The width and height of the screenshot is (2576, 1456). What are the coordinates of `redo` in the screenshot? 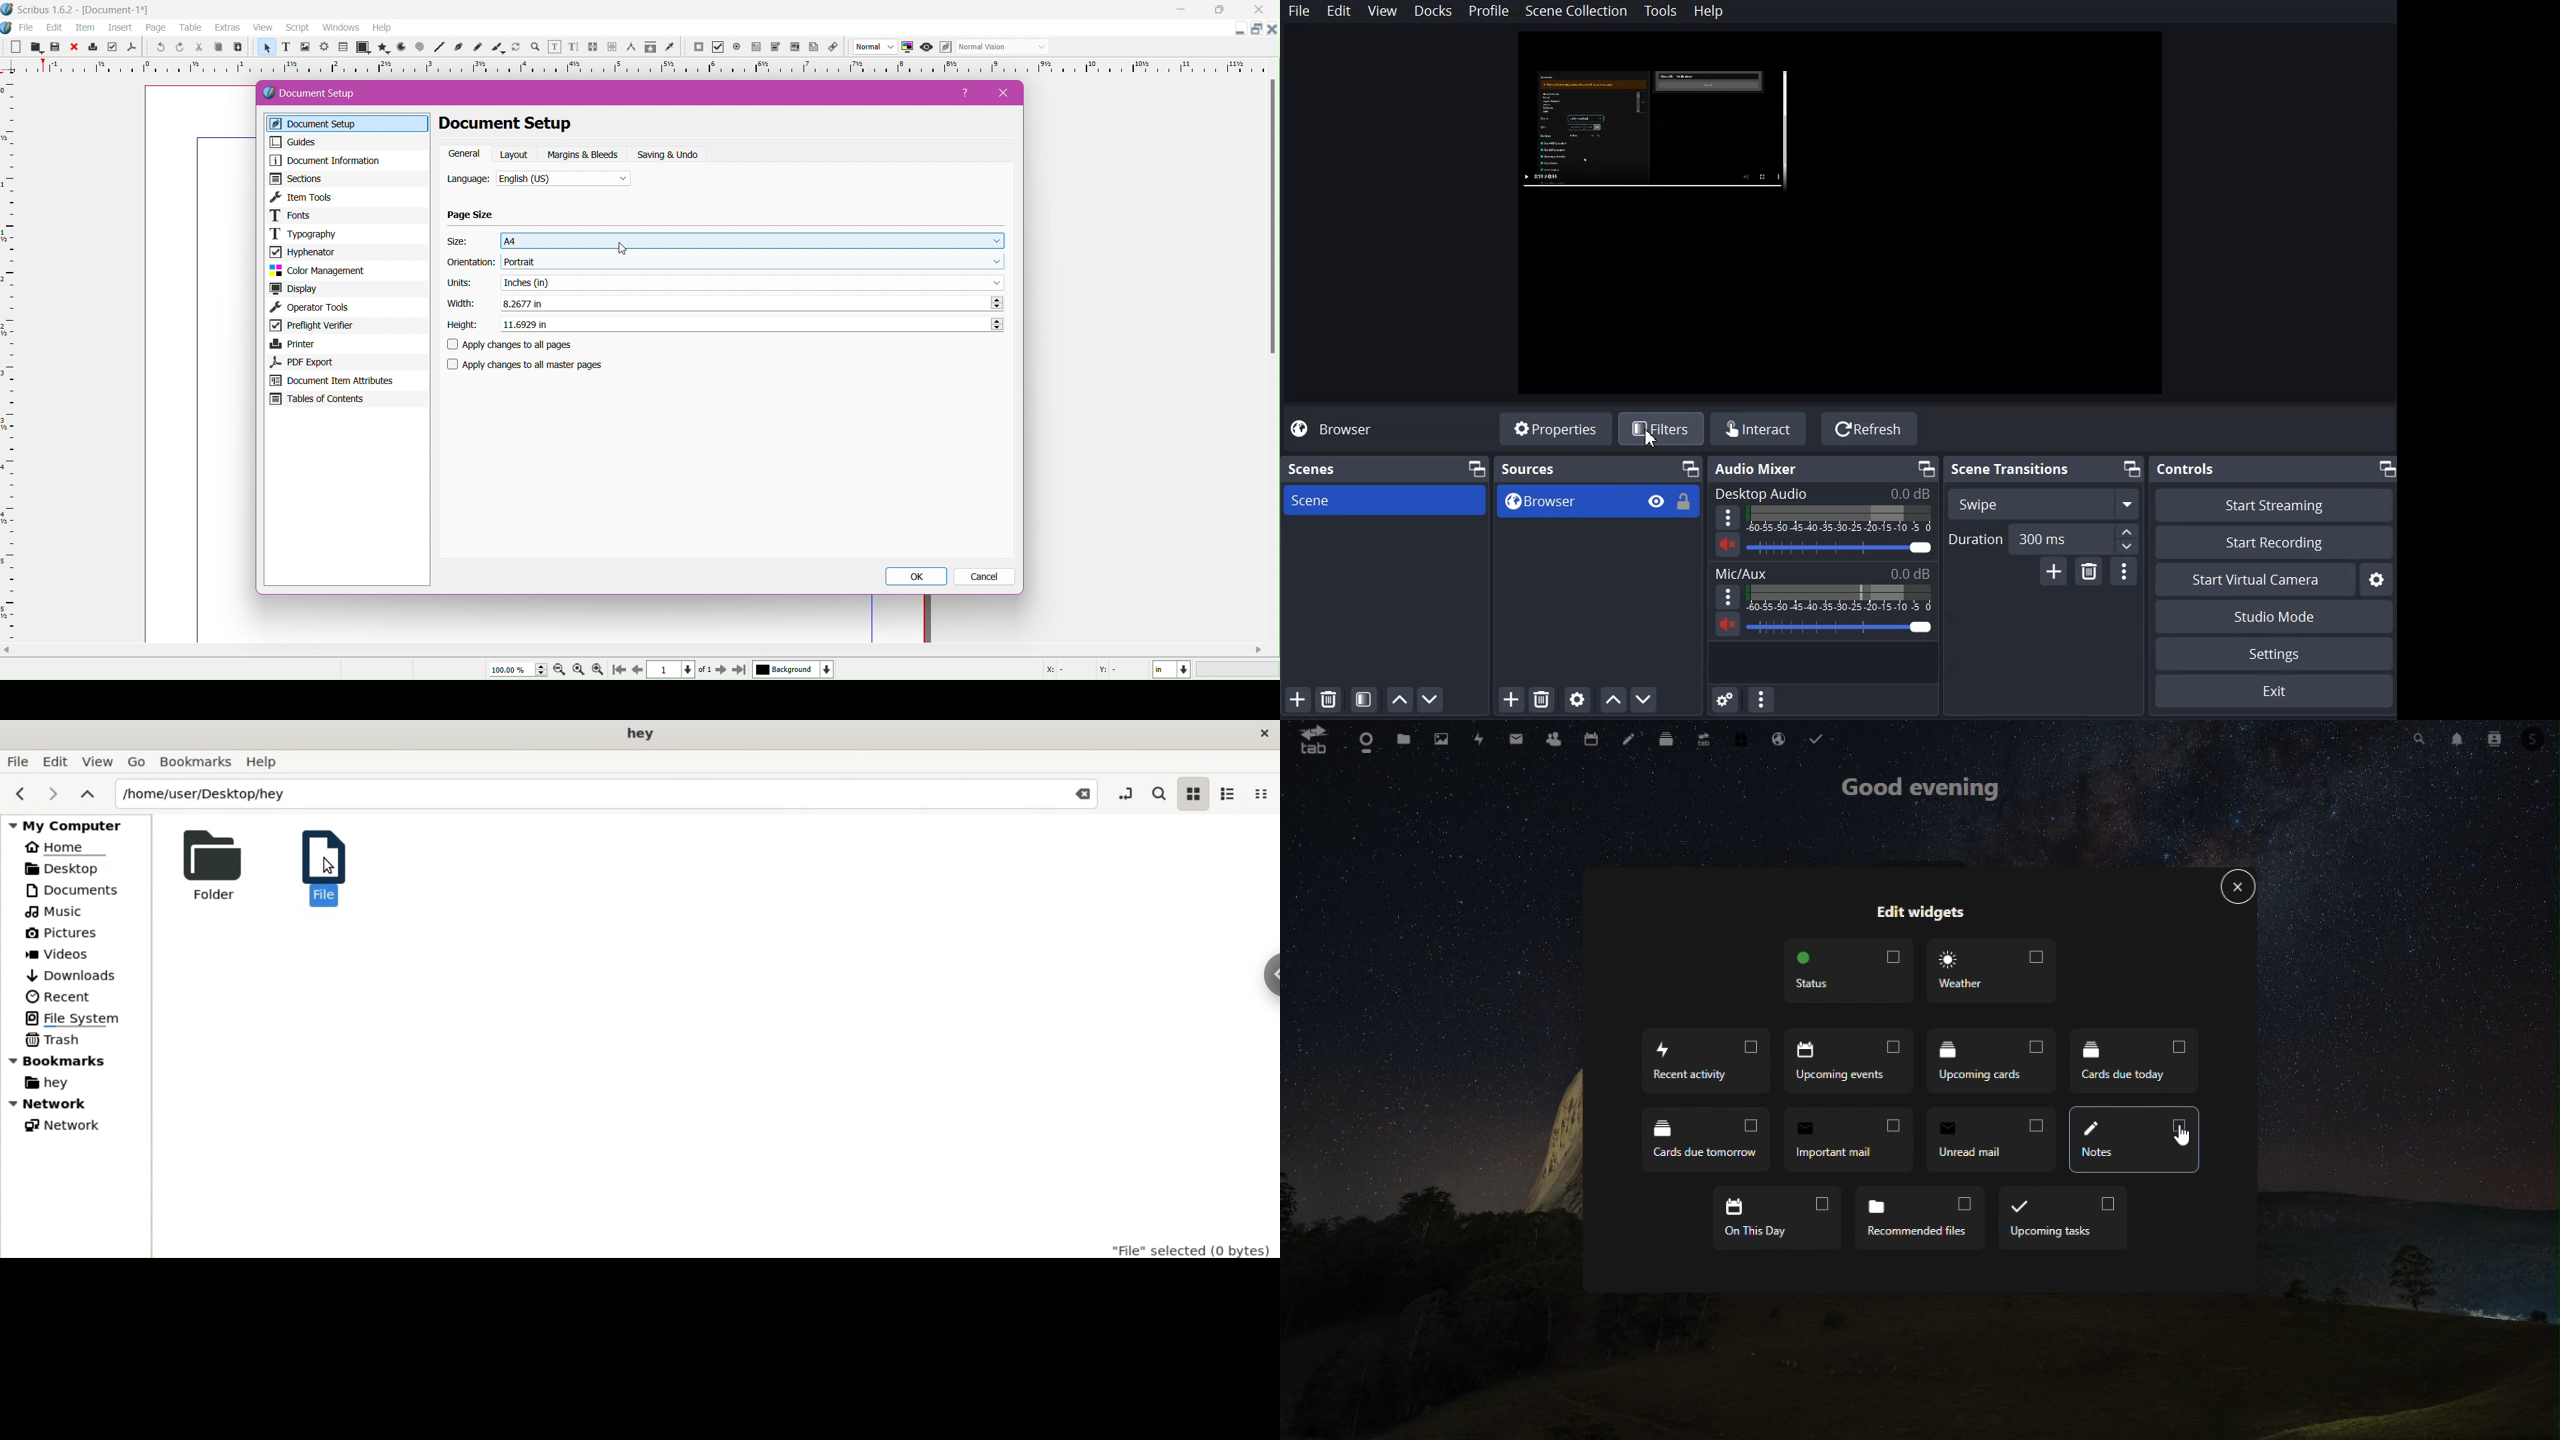 It's located at (178, 47).